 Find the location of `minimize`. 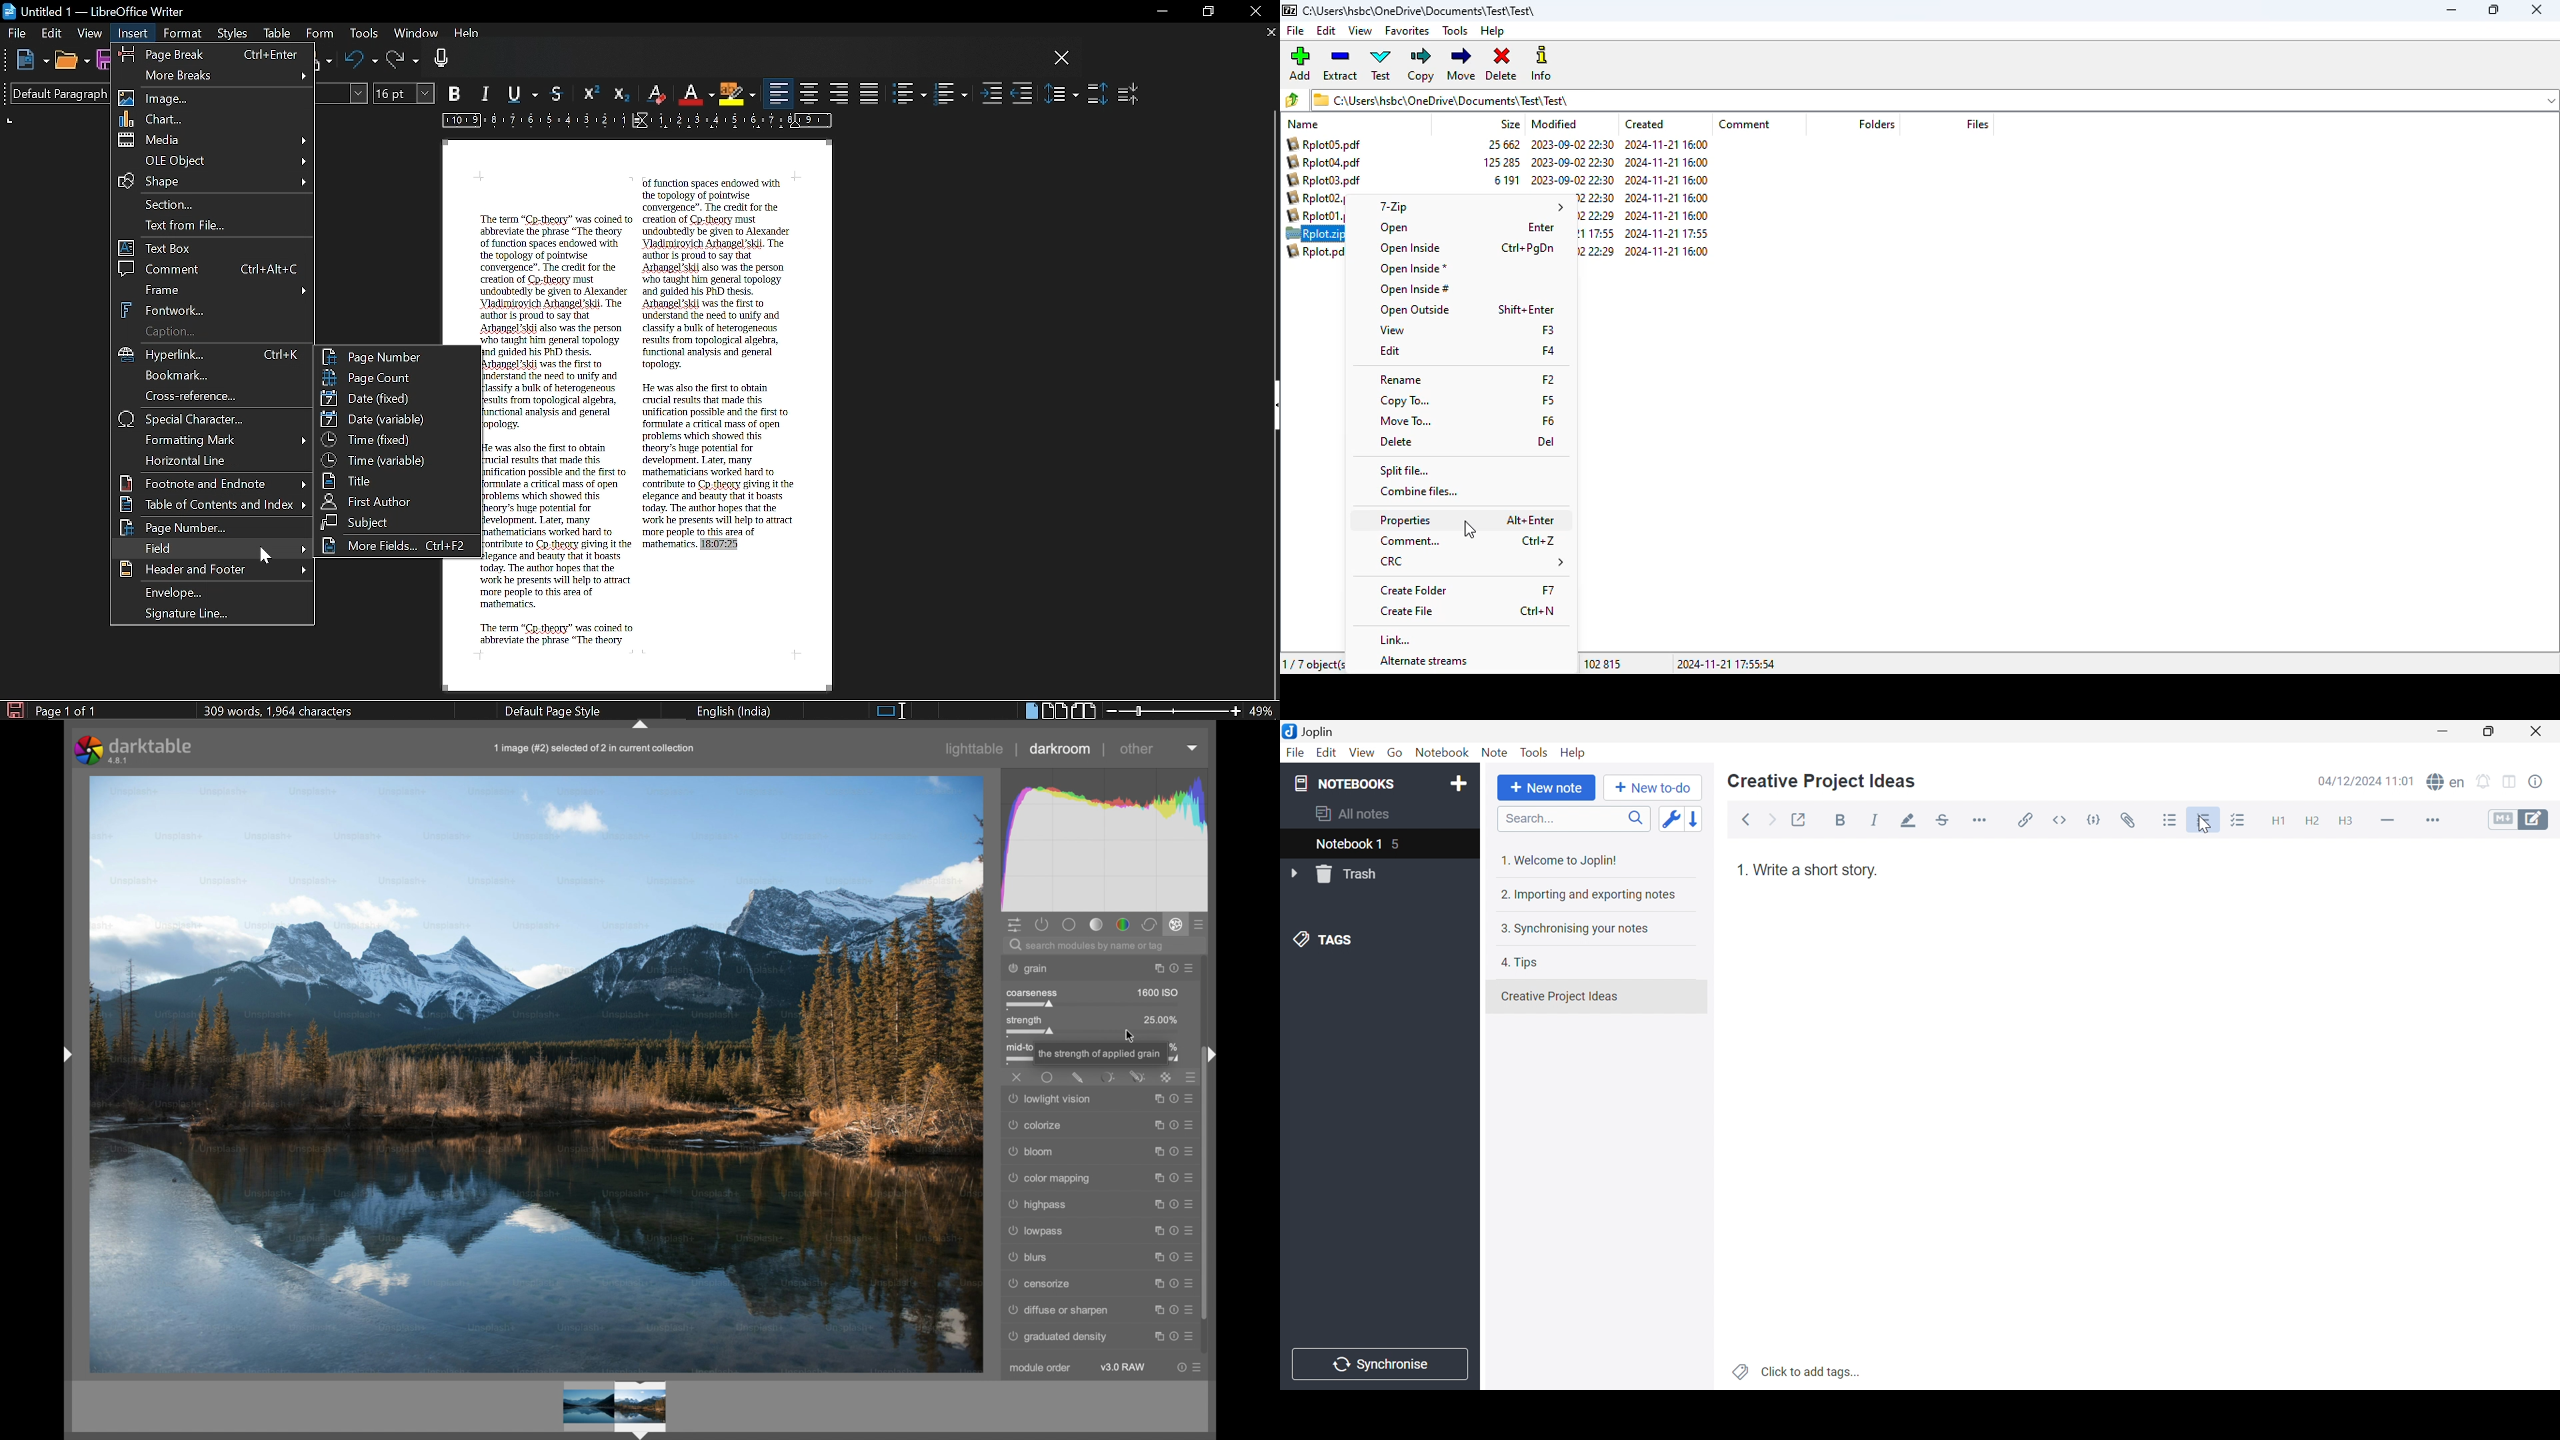

minimize is located at coordinates (2451, 10).